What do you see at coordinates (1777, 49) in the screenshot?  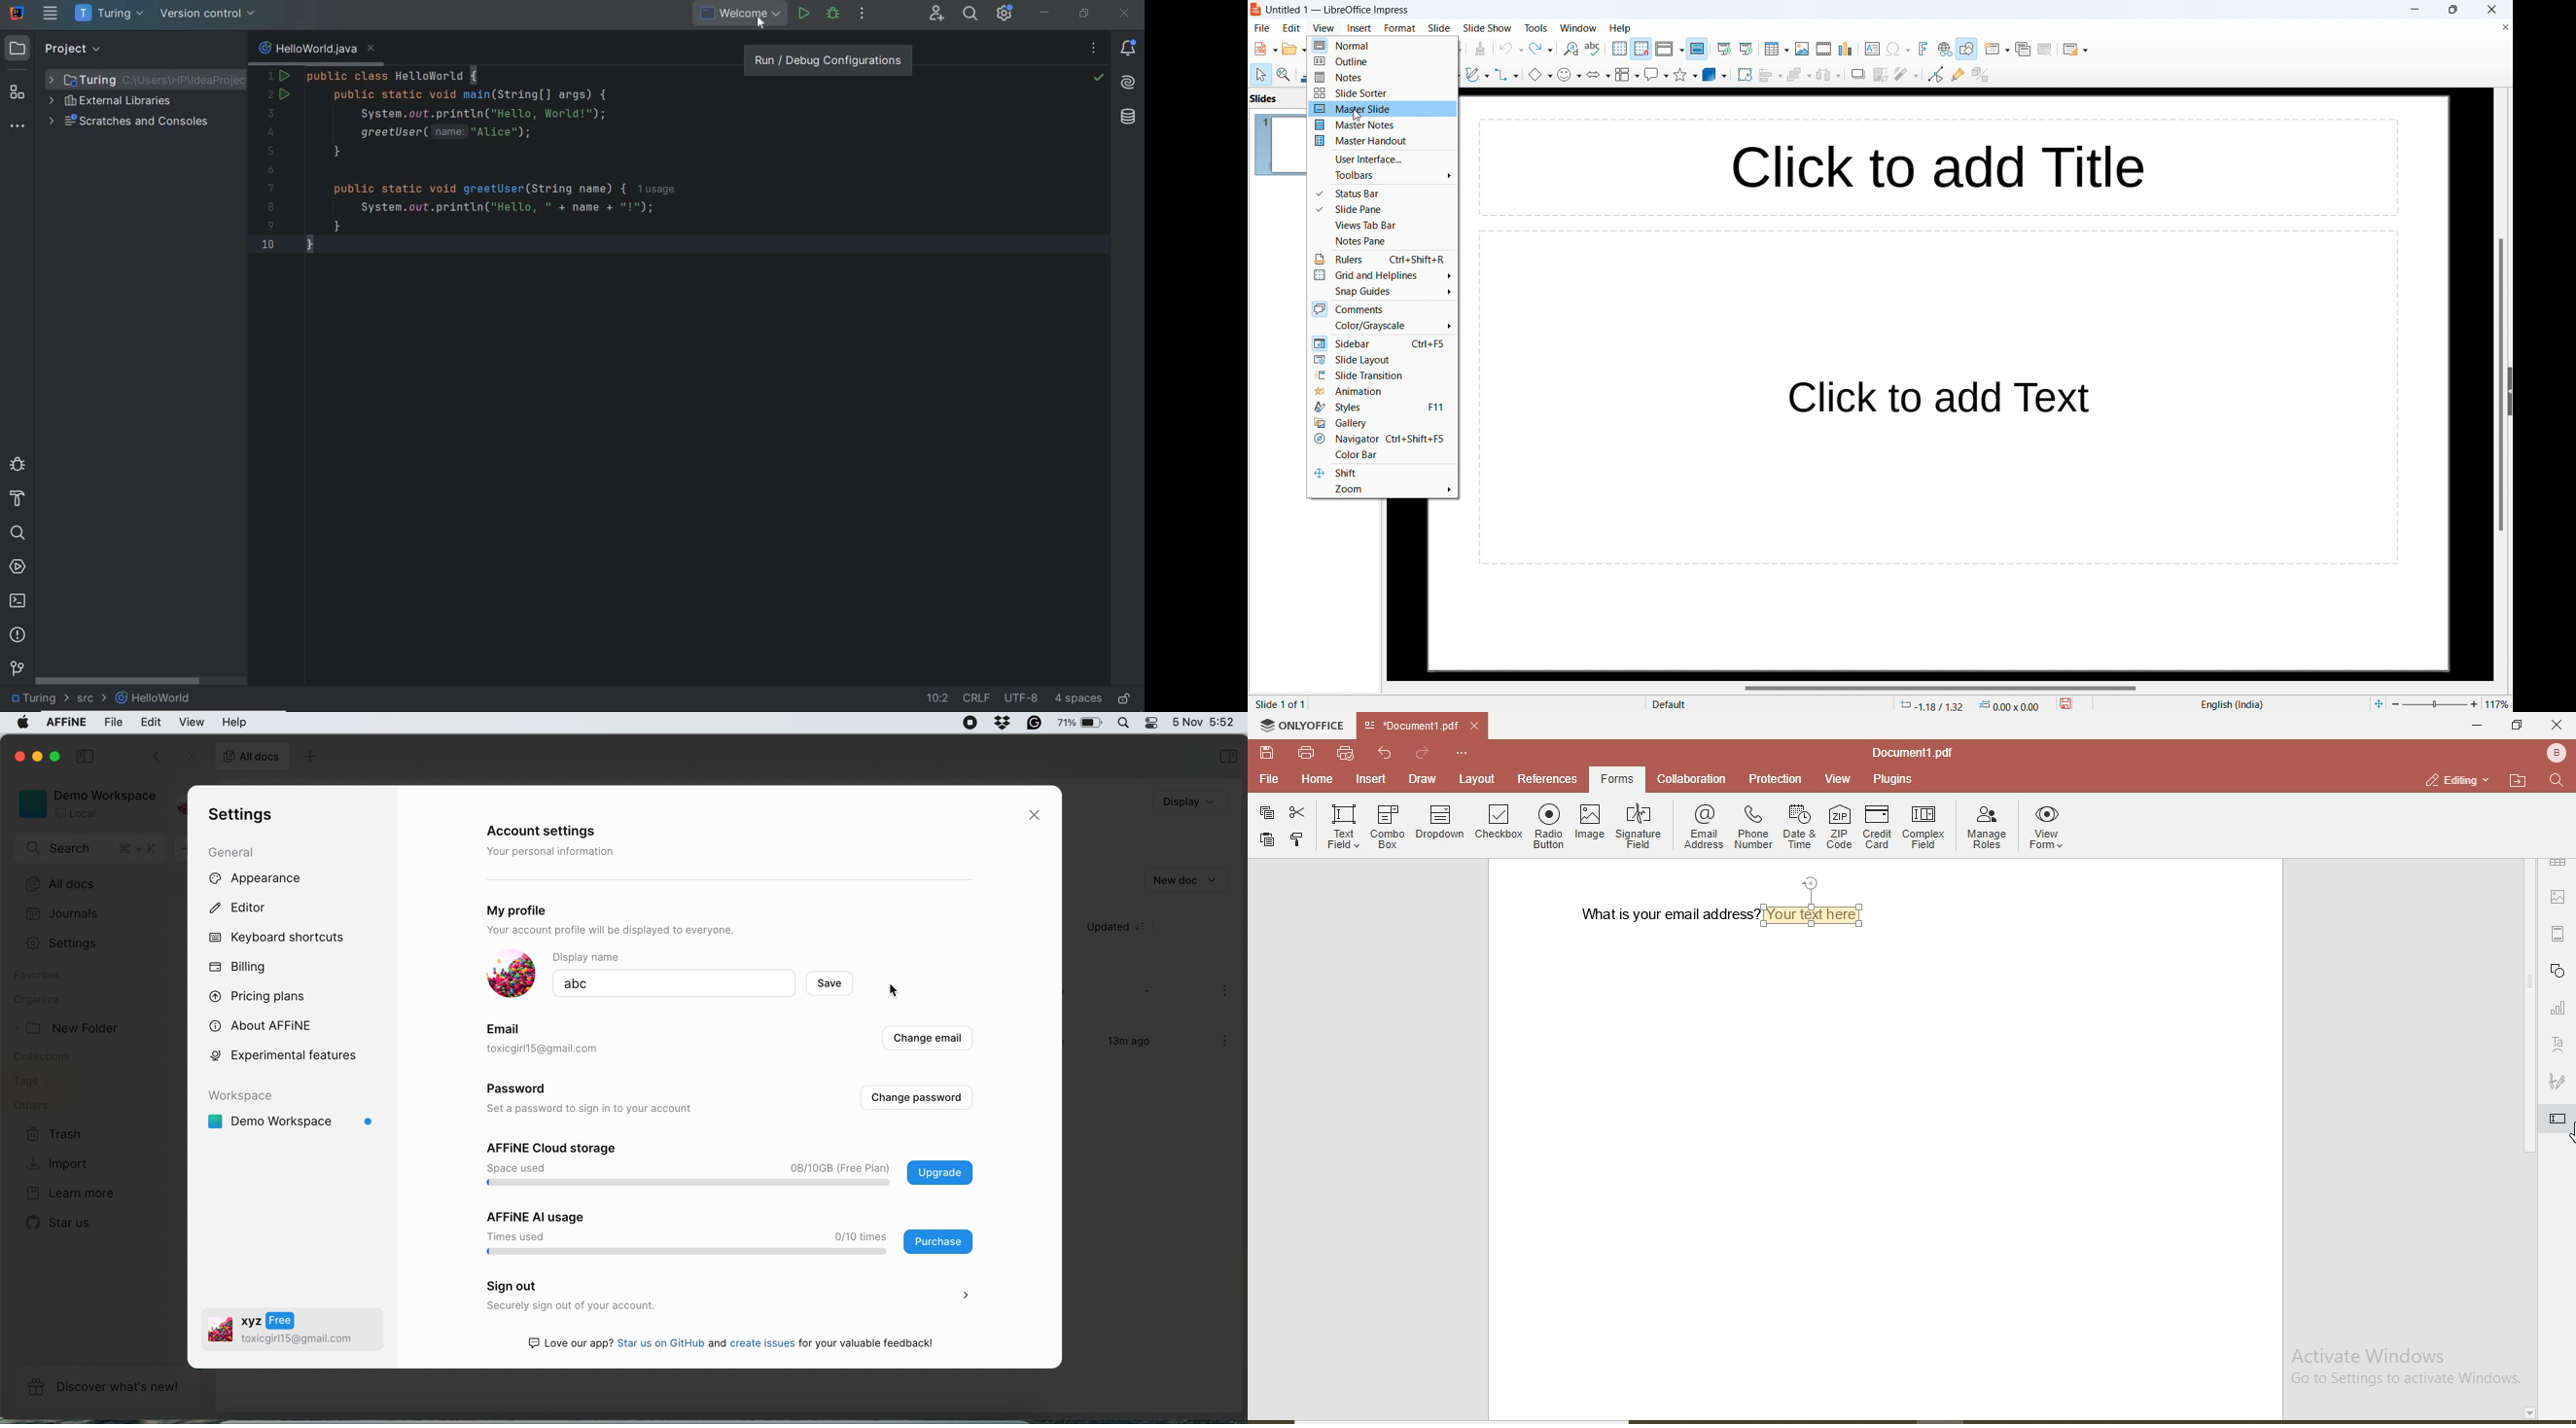 I see `insert table` at bounding box center [1777, 49].